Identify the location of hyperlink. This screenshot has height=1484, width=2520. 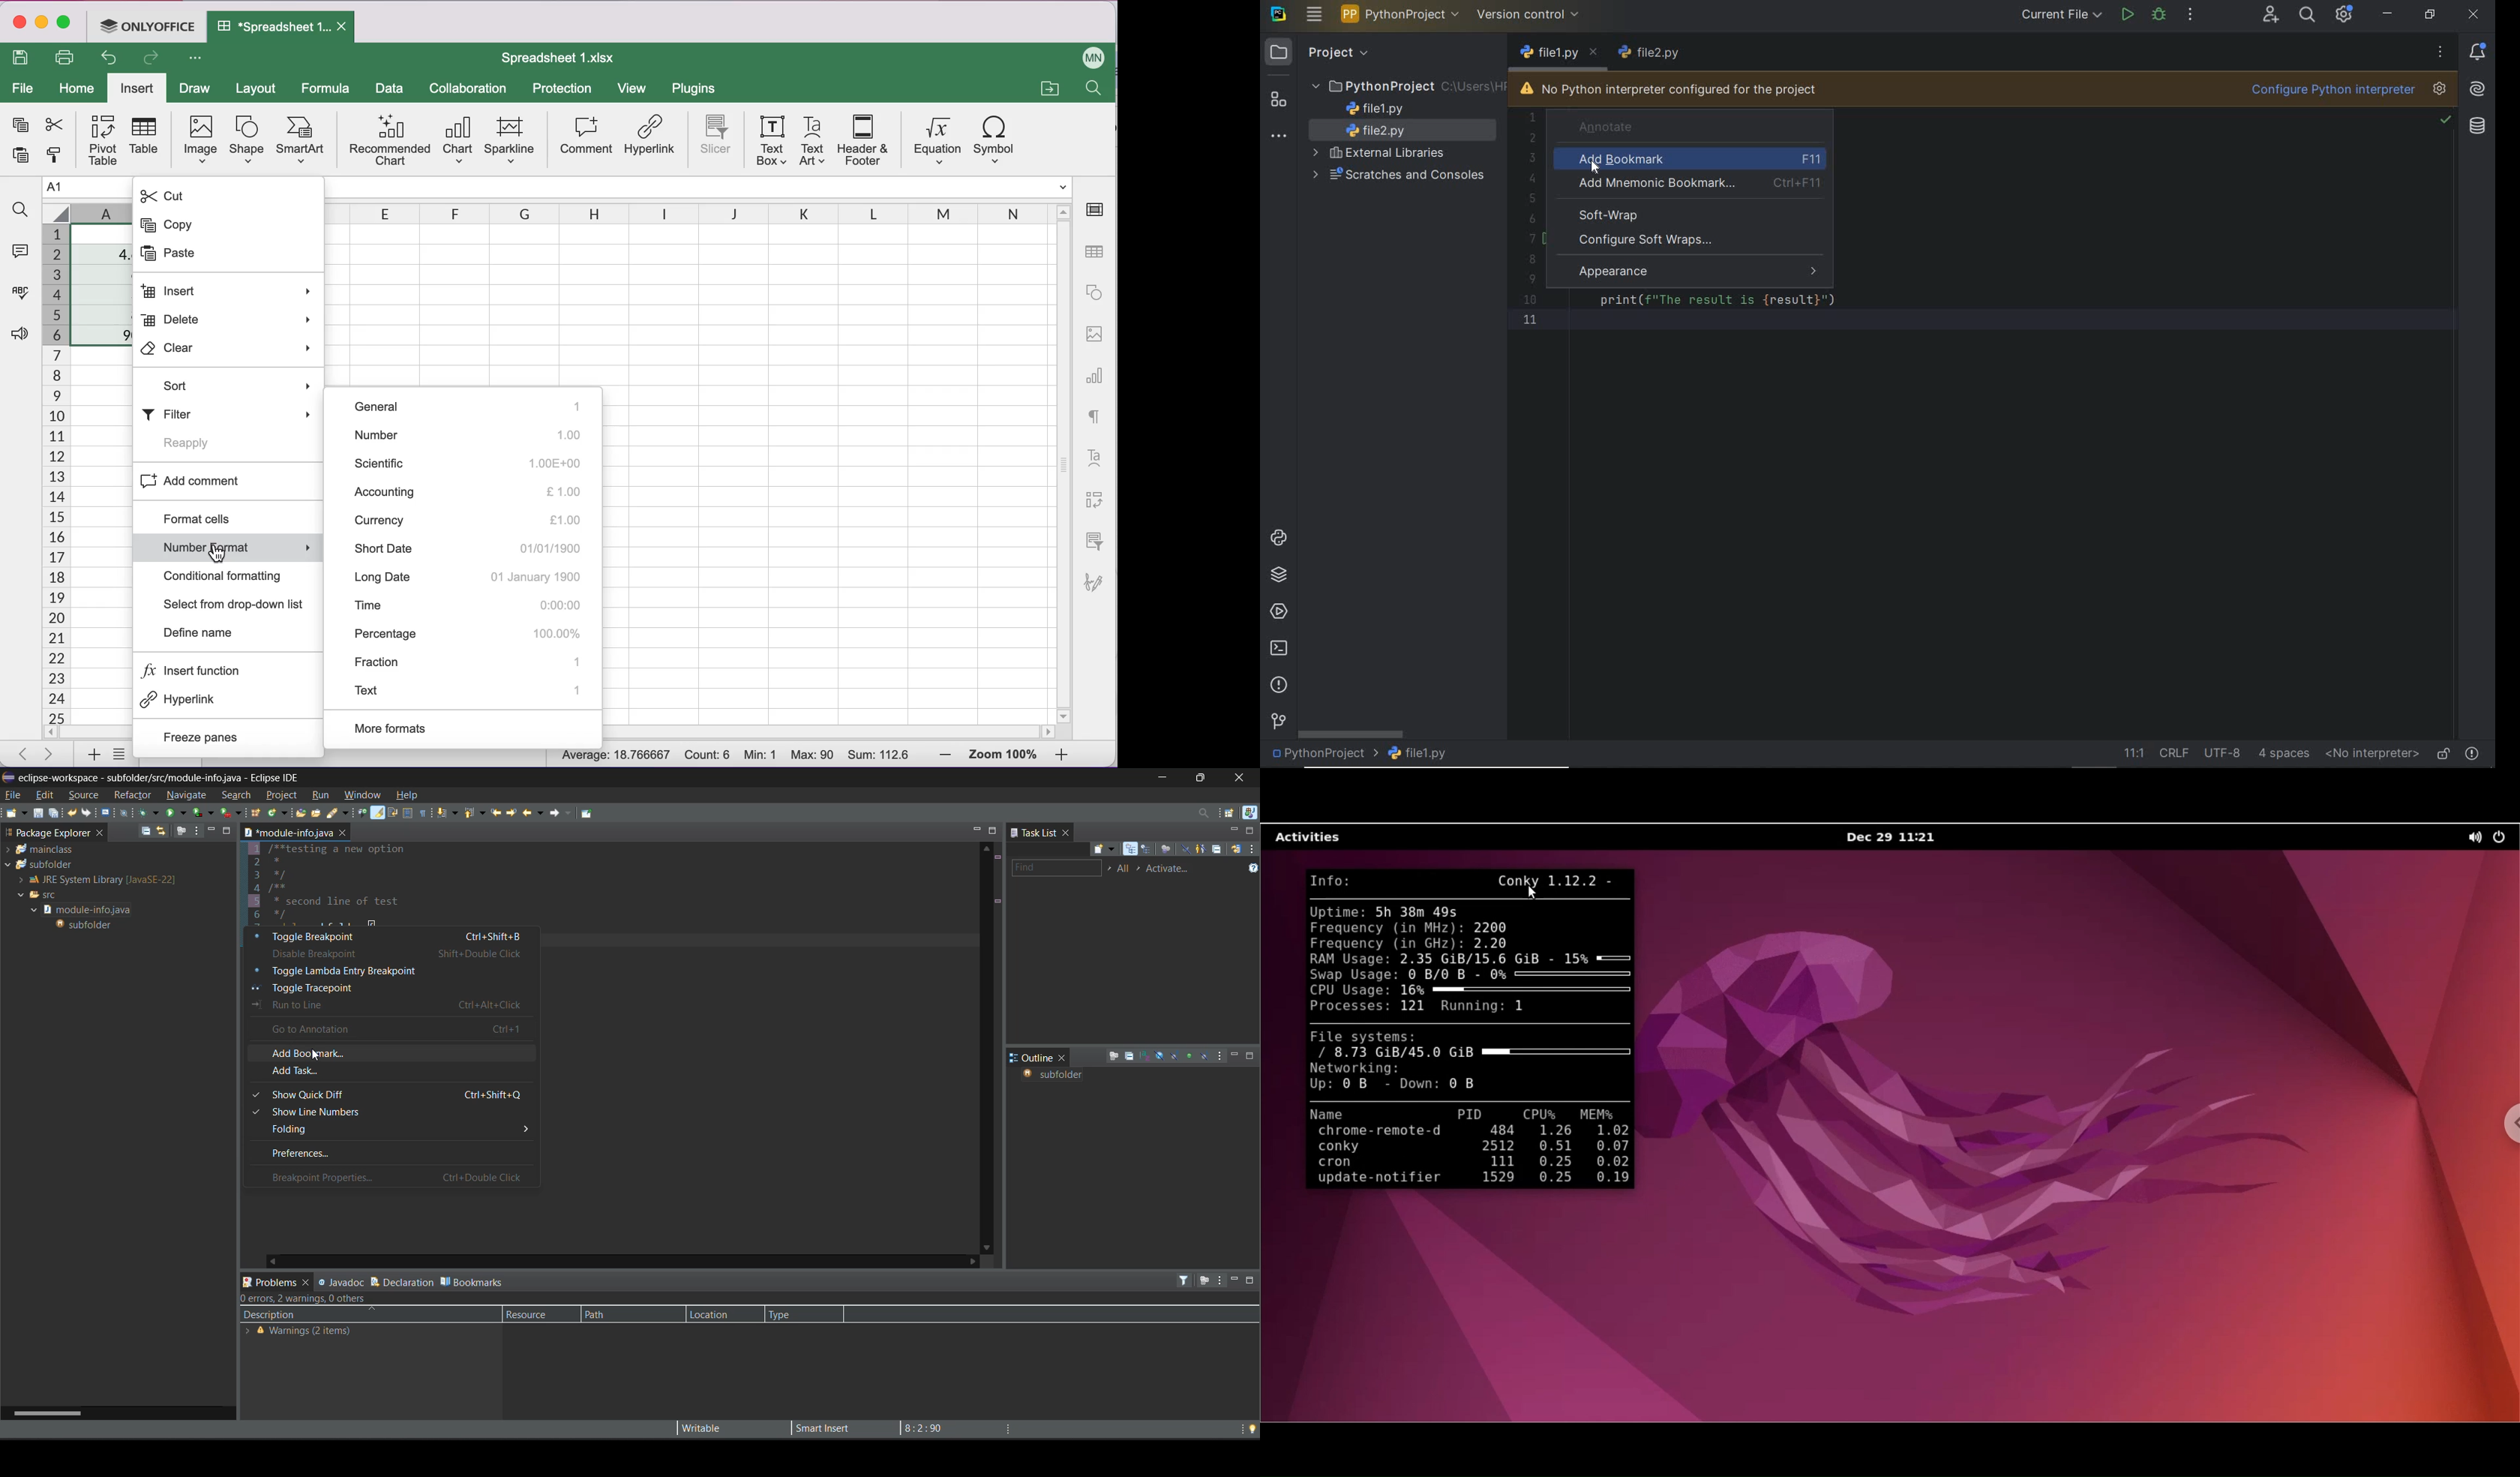
(652, 139).